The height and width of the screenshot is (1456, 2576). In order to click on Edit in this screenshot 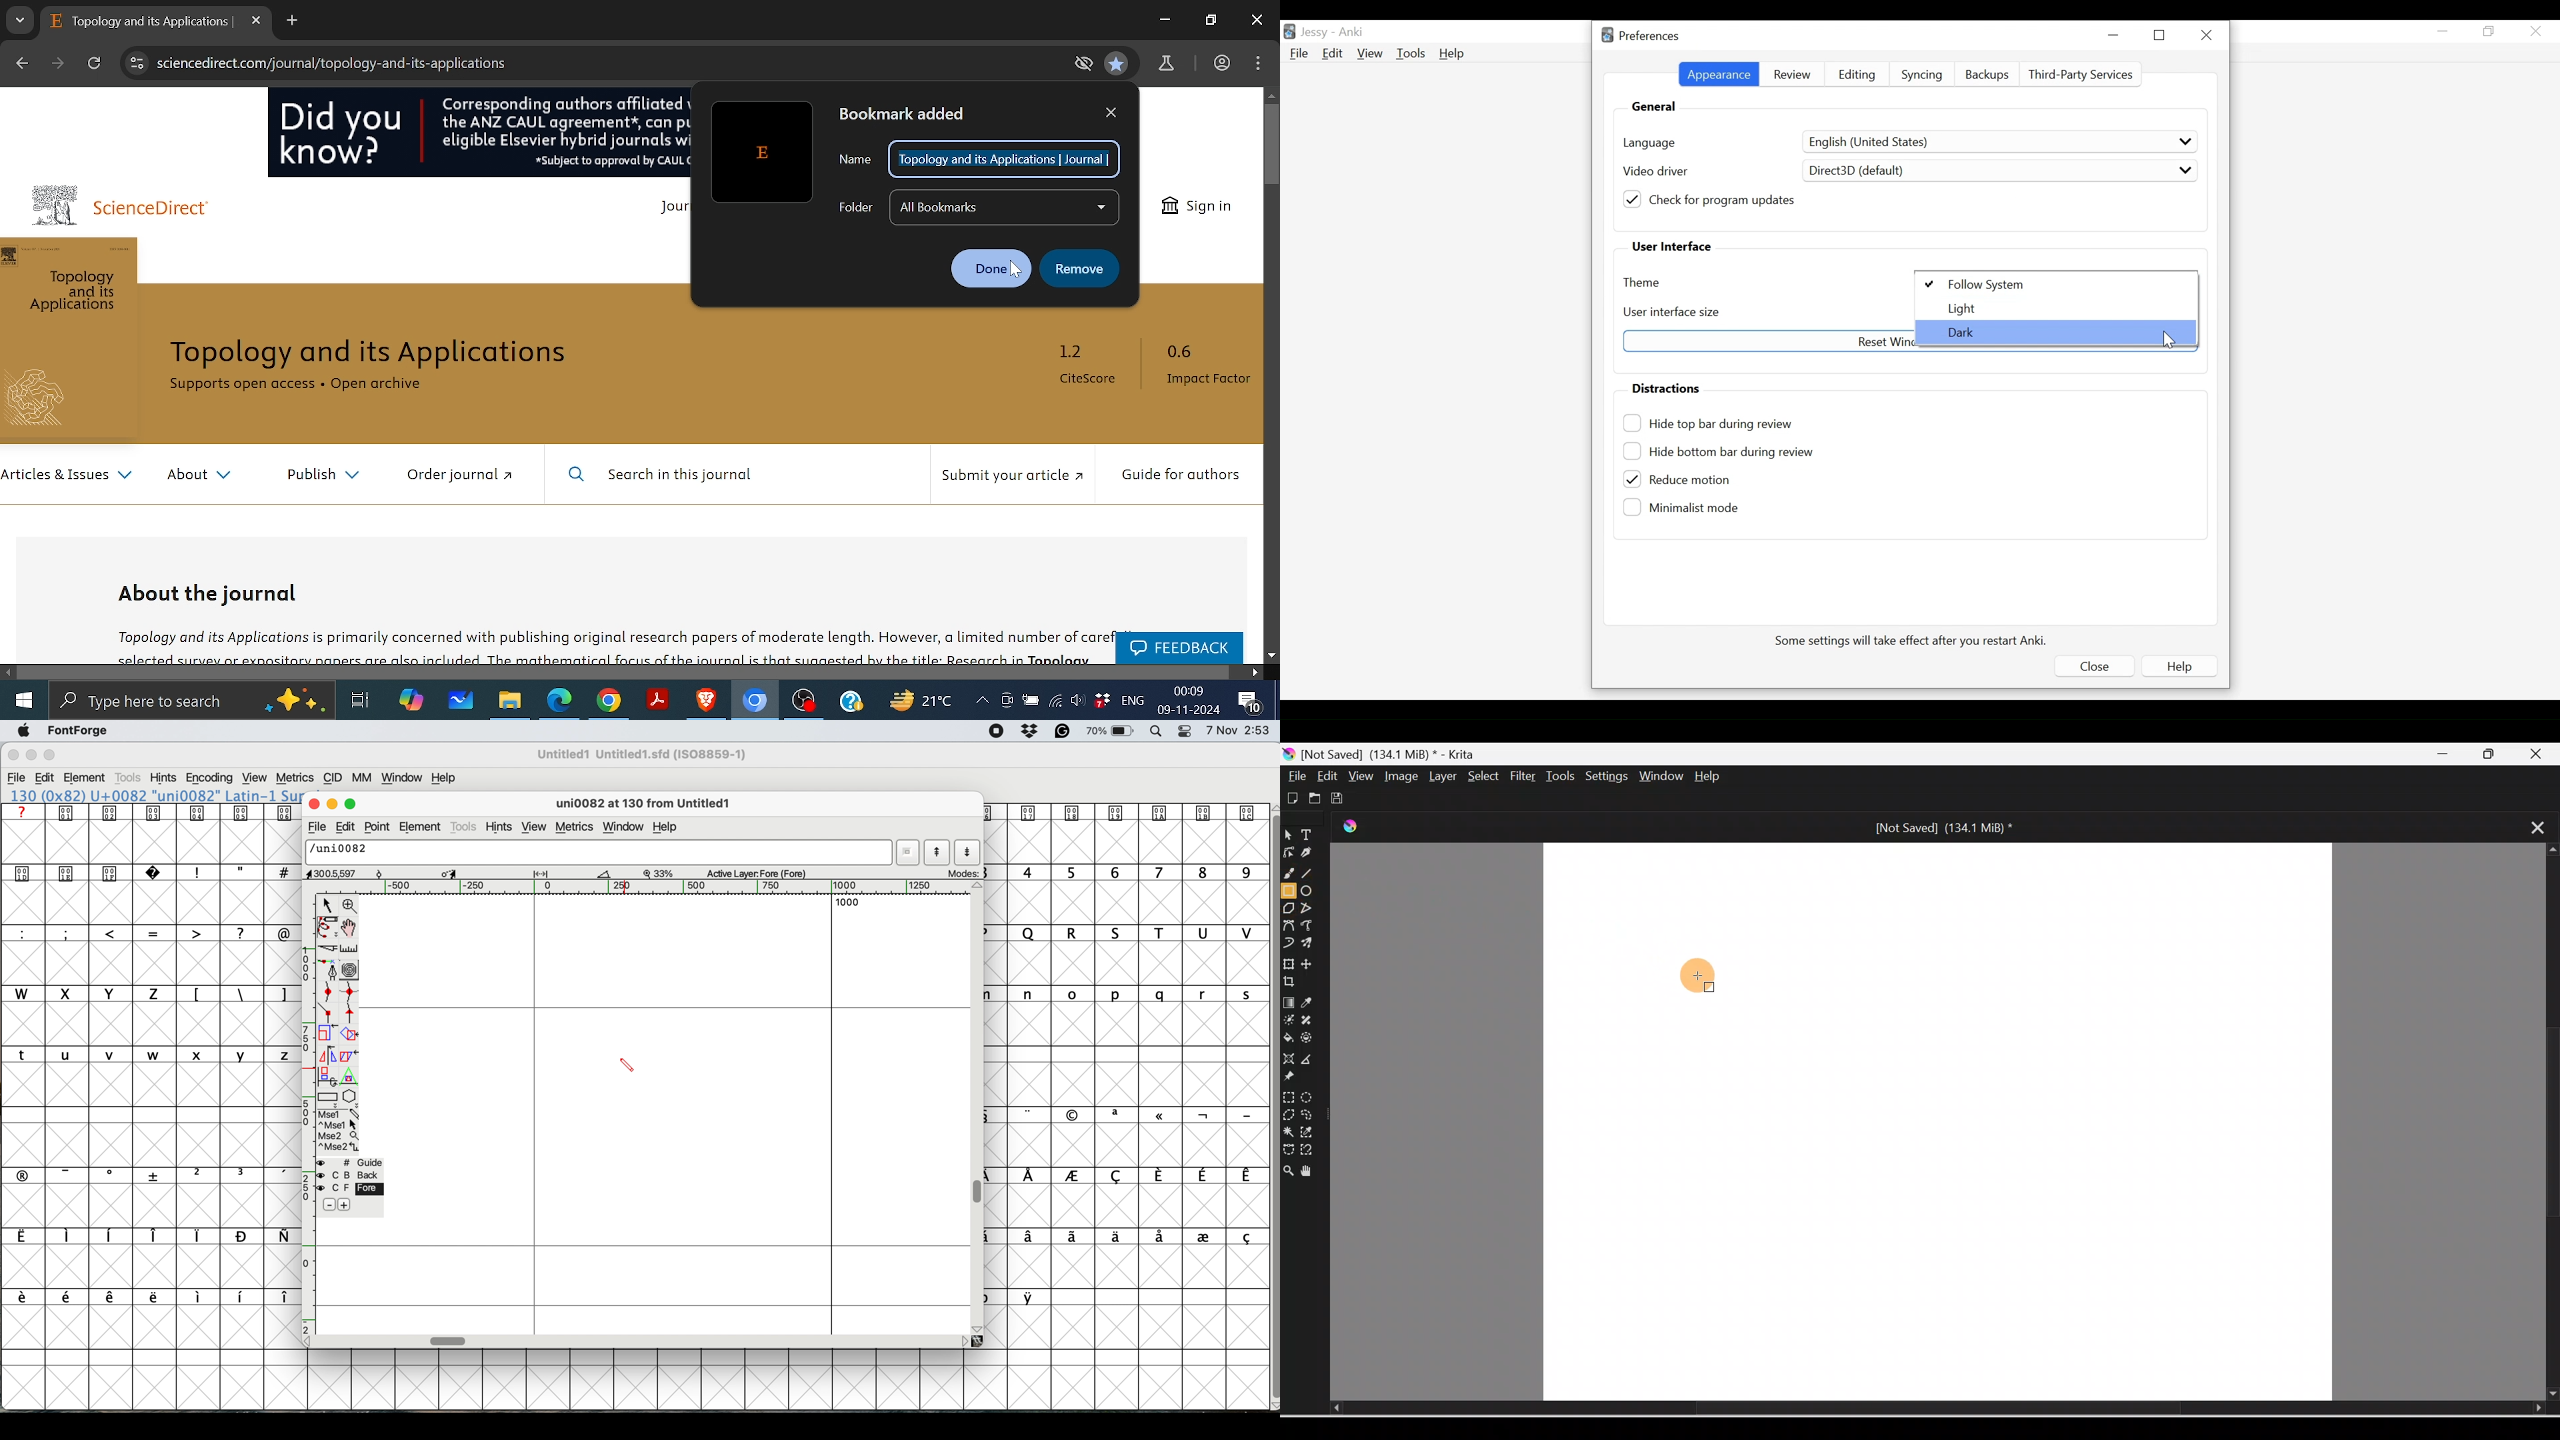, I will do `click(1333, 53)`.